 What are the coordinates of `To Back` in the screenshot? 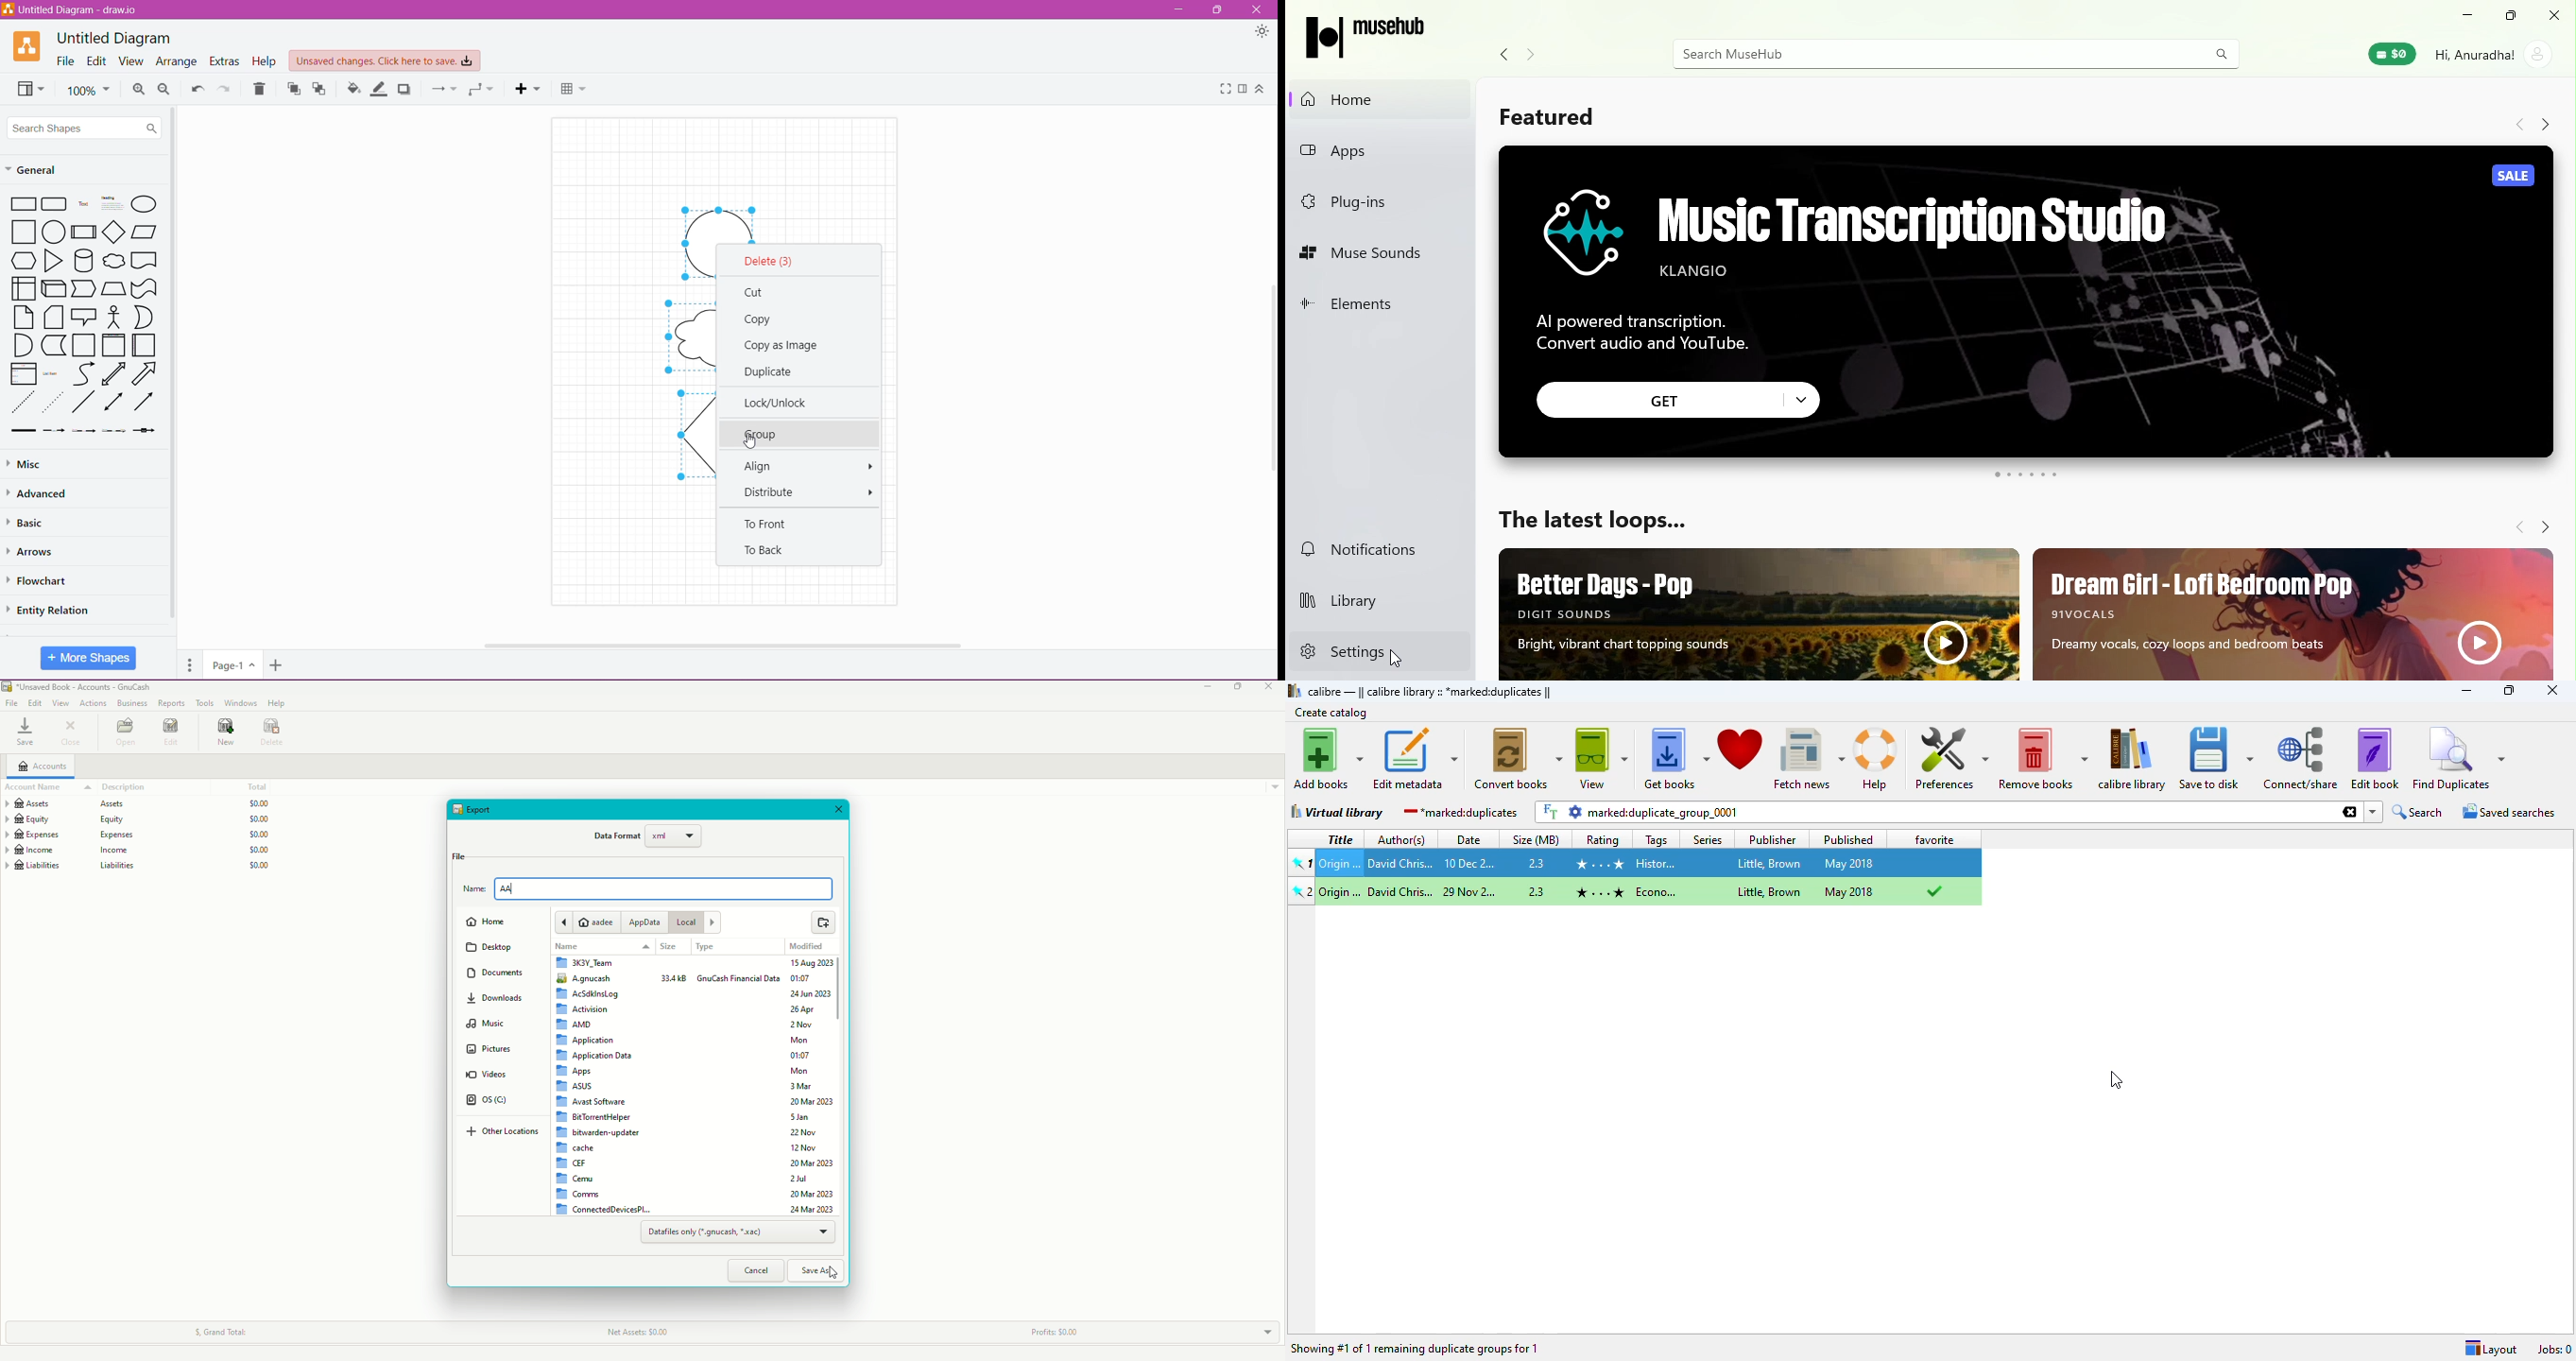 It's located at (321, 89).